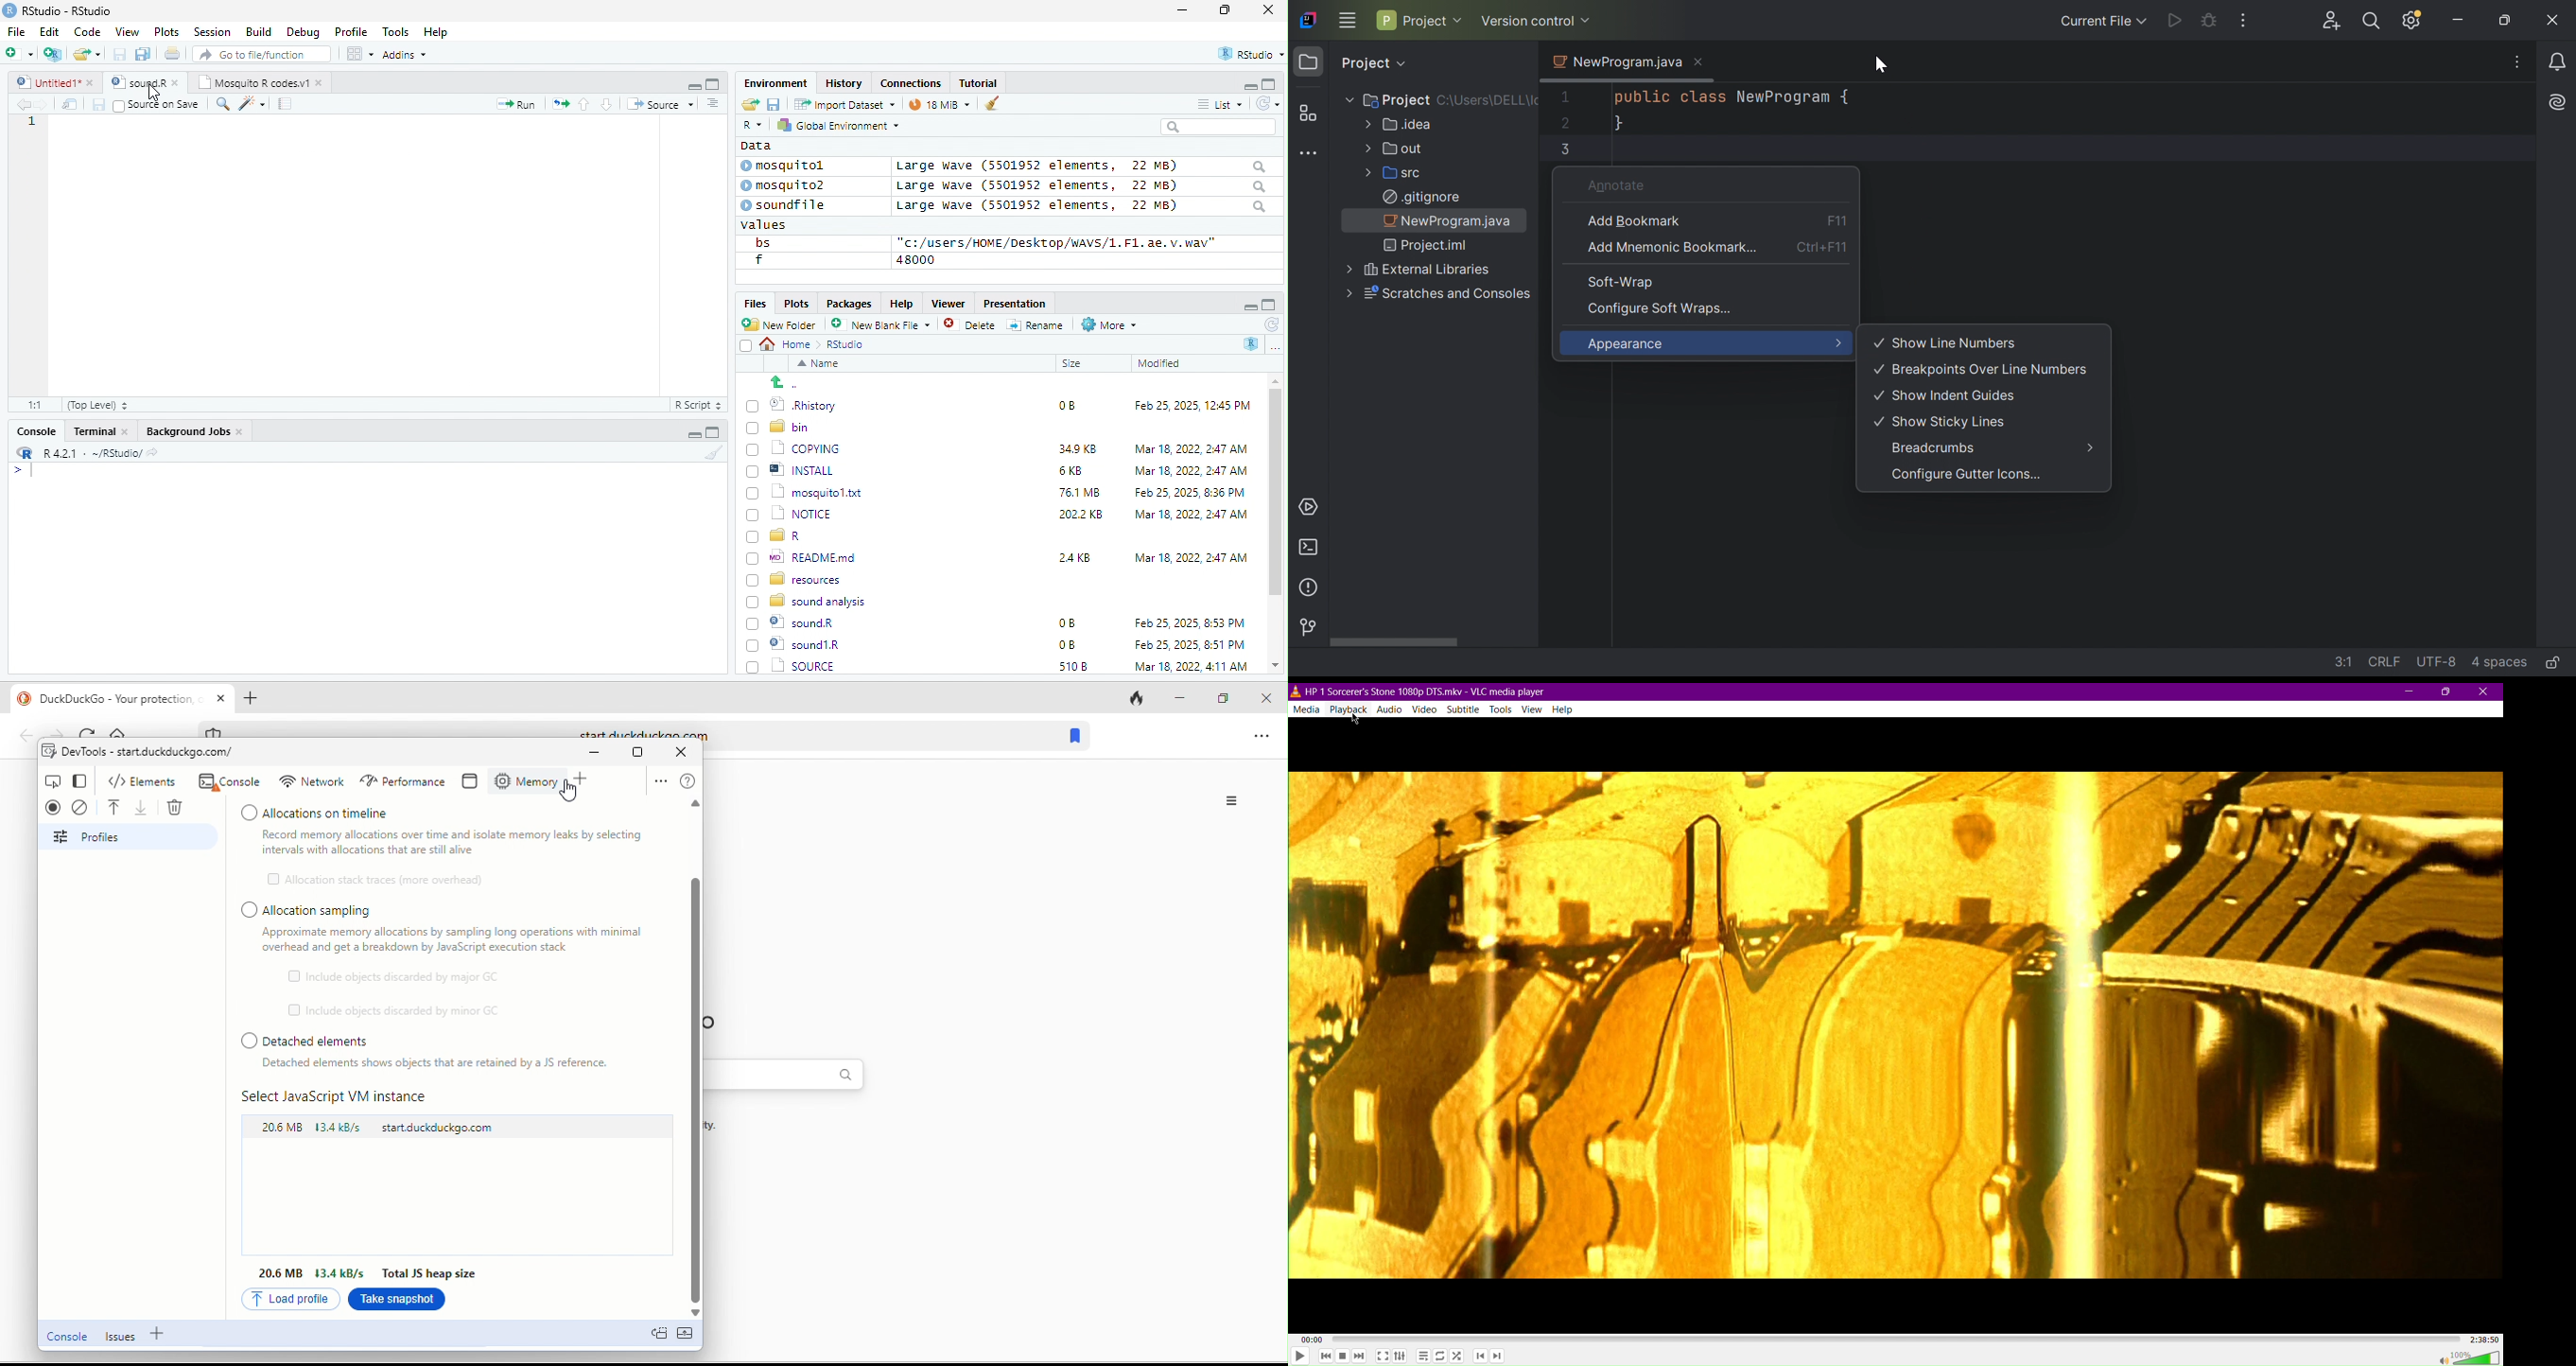 Image resolution: width=2576 pixels, height=1372 pixels. I want to click on Delete, so click(972, 325).